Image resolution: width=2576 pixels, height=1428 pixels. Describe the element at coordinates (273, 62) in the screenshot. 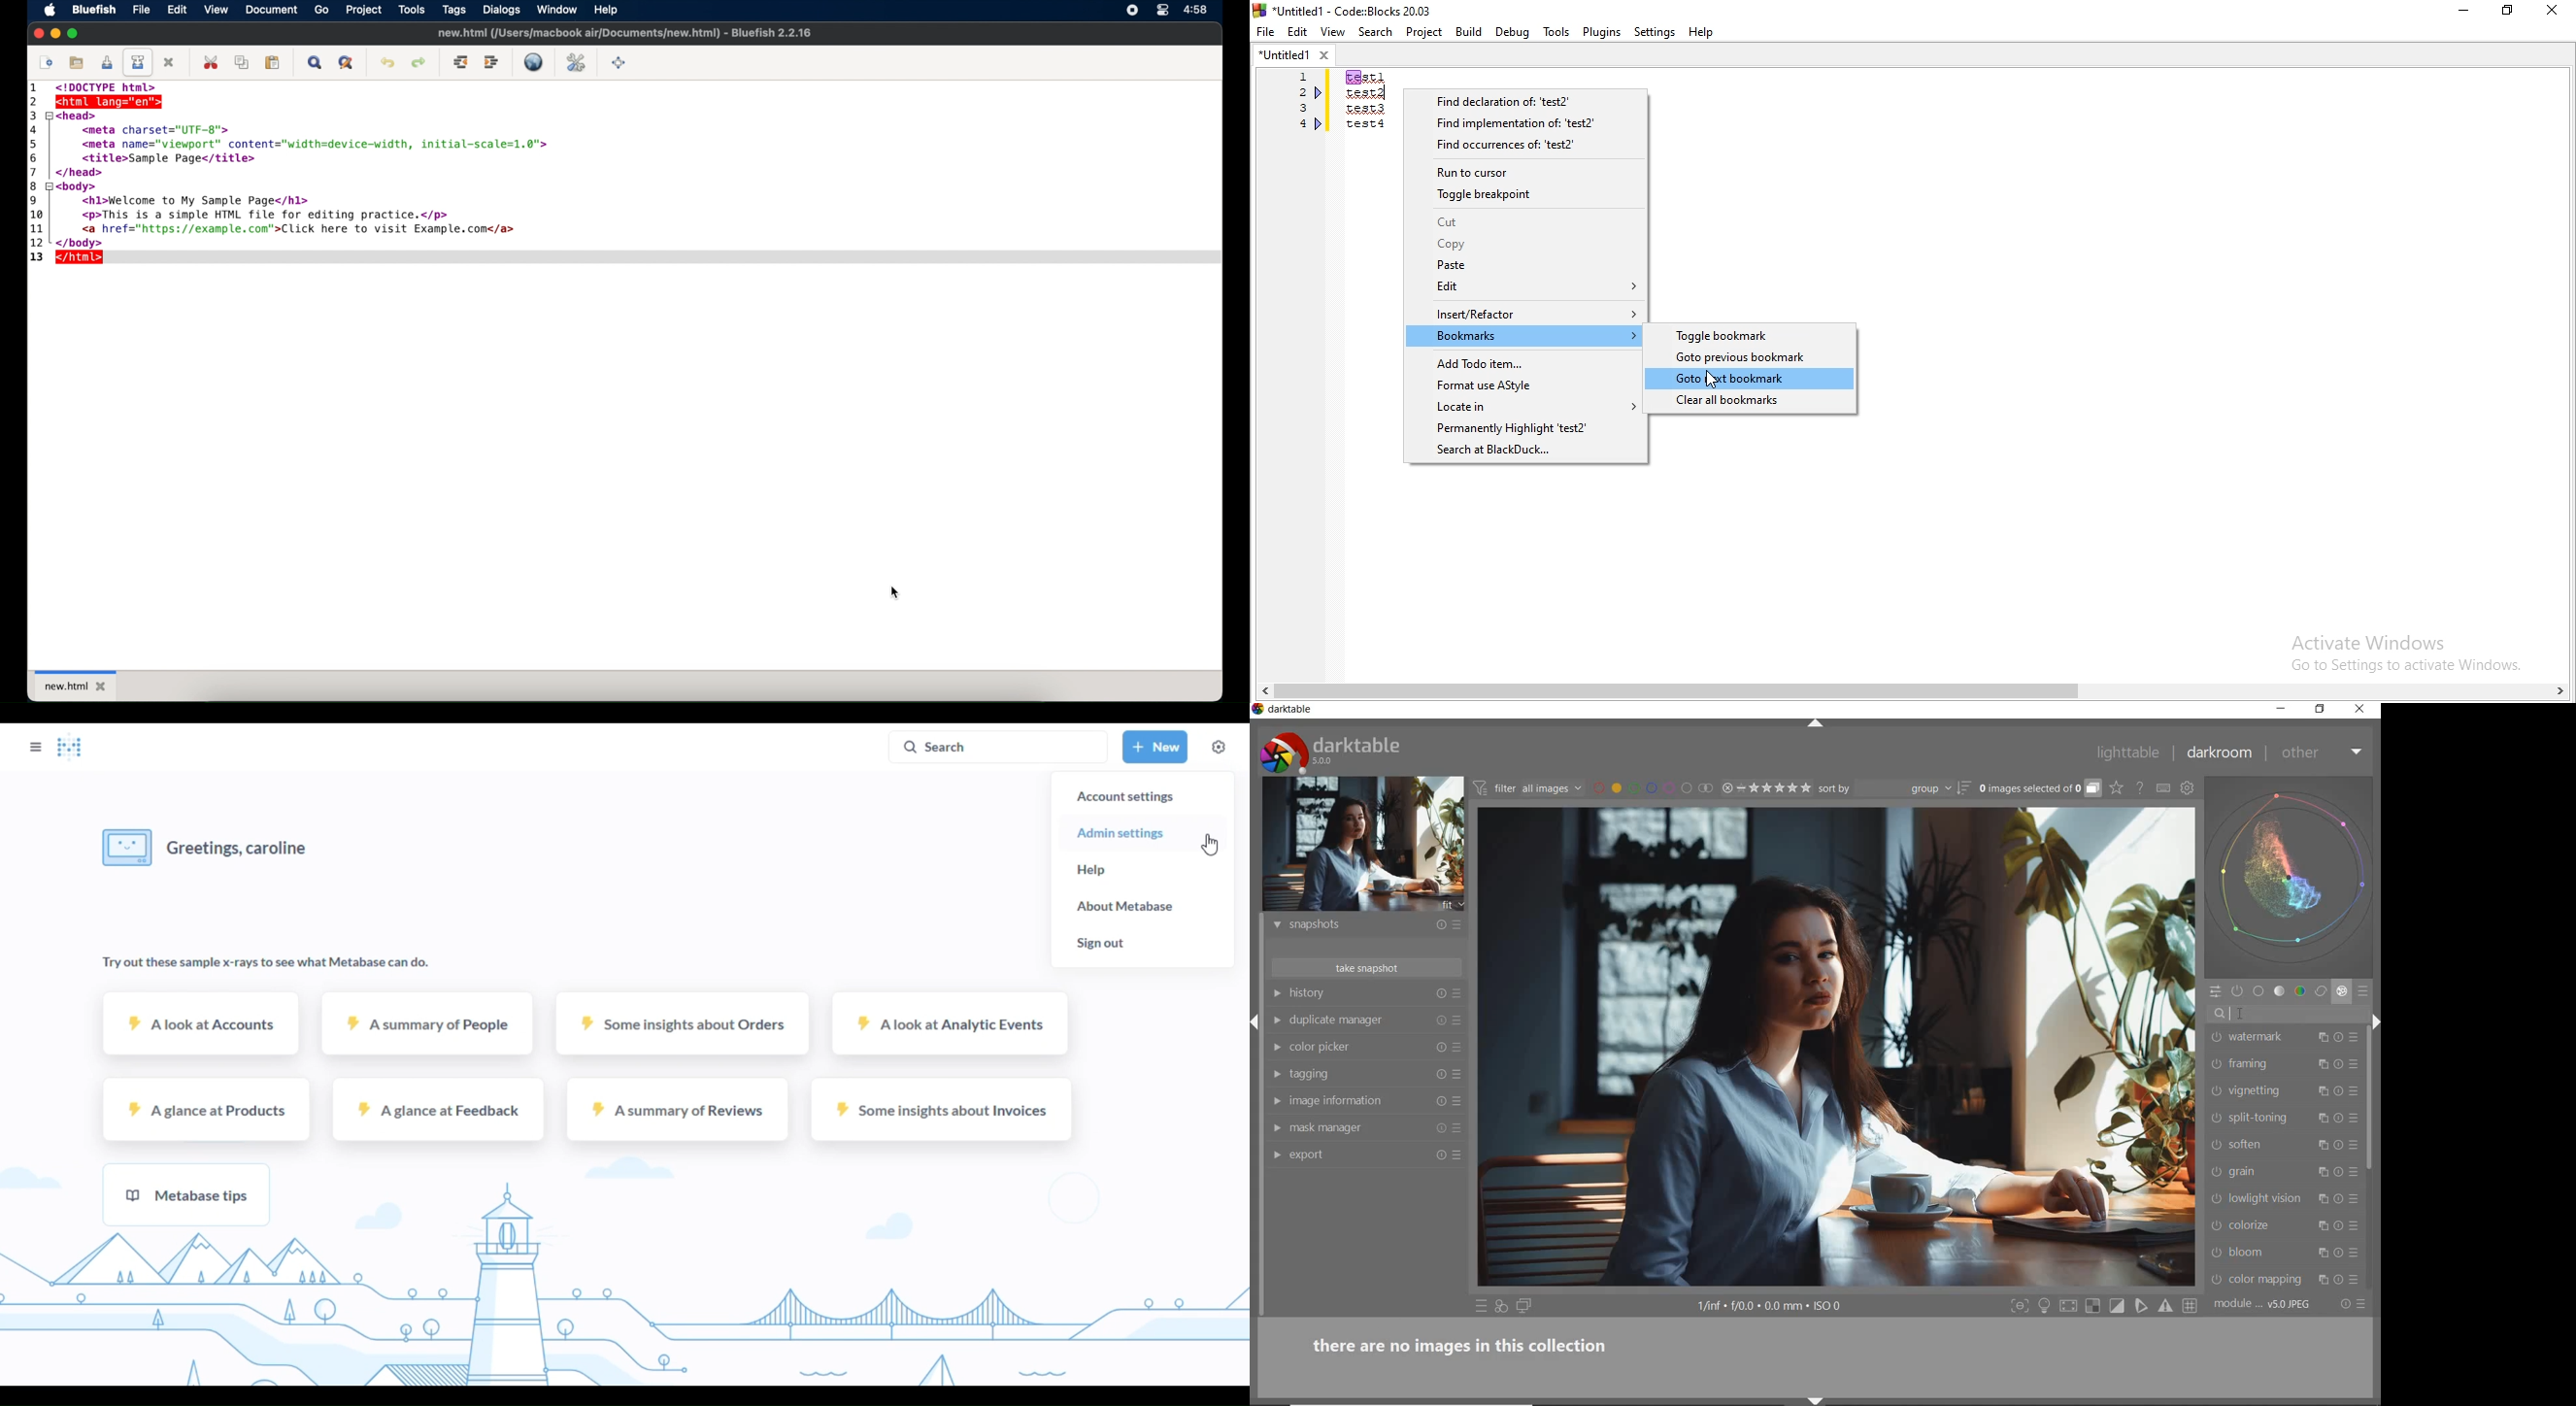

I see `paste` at that location.